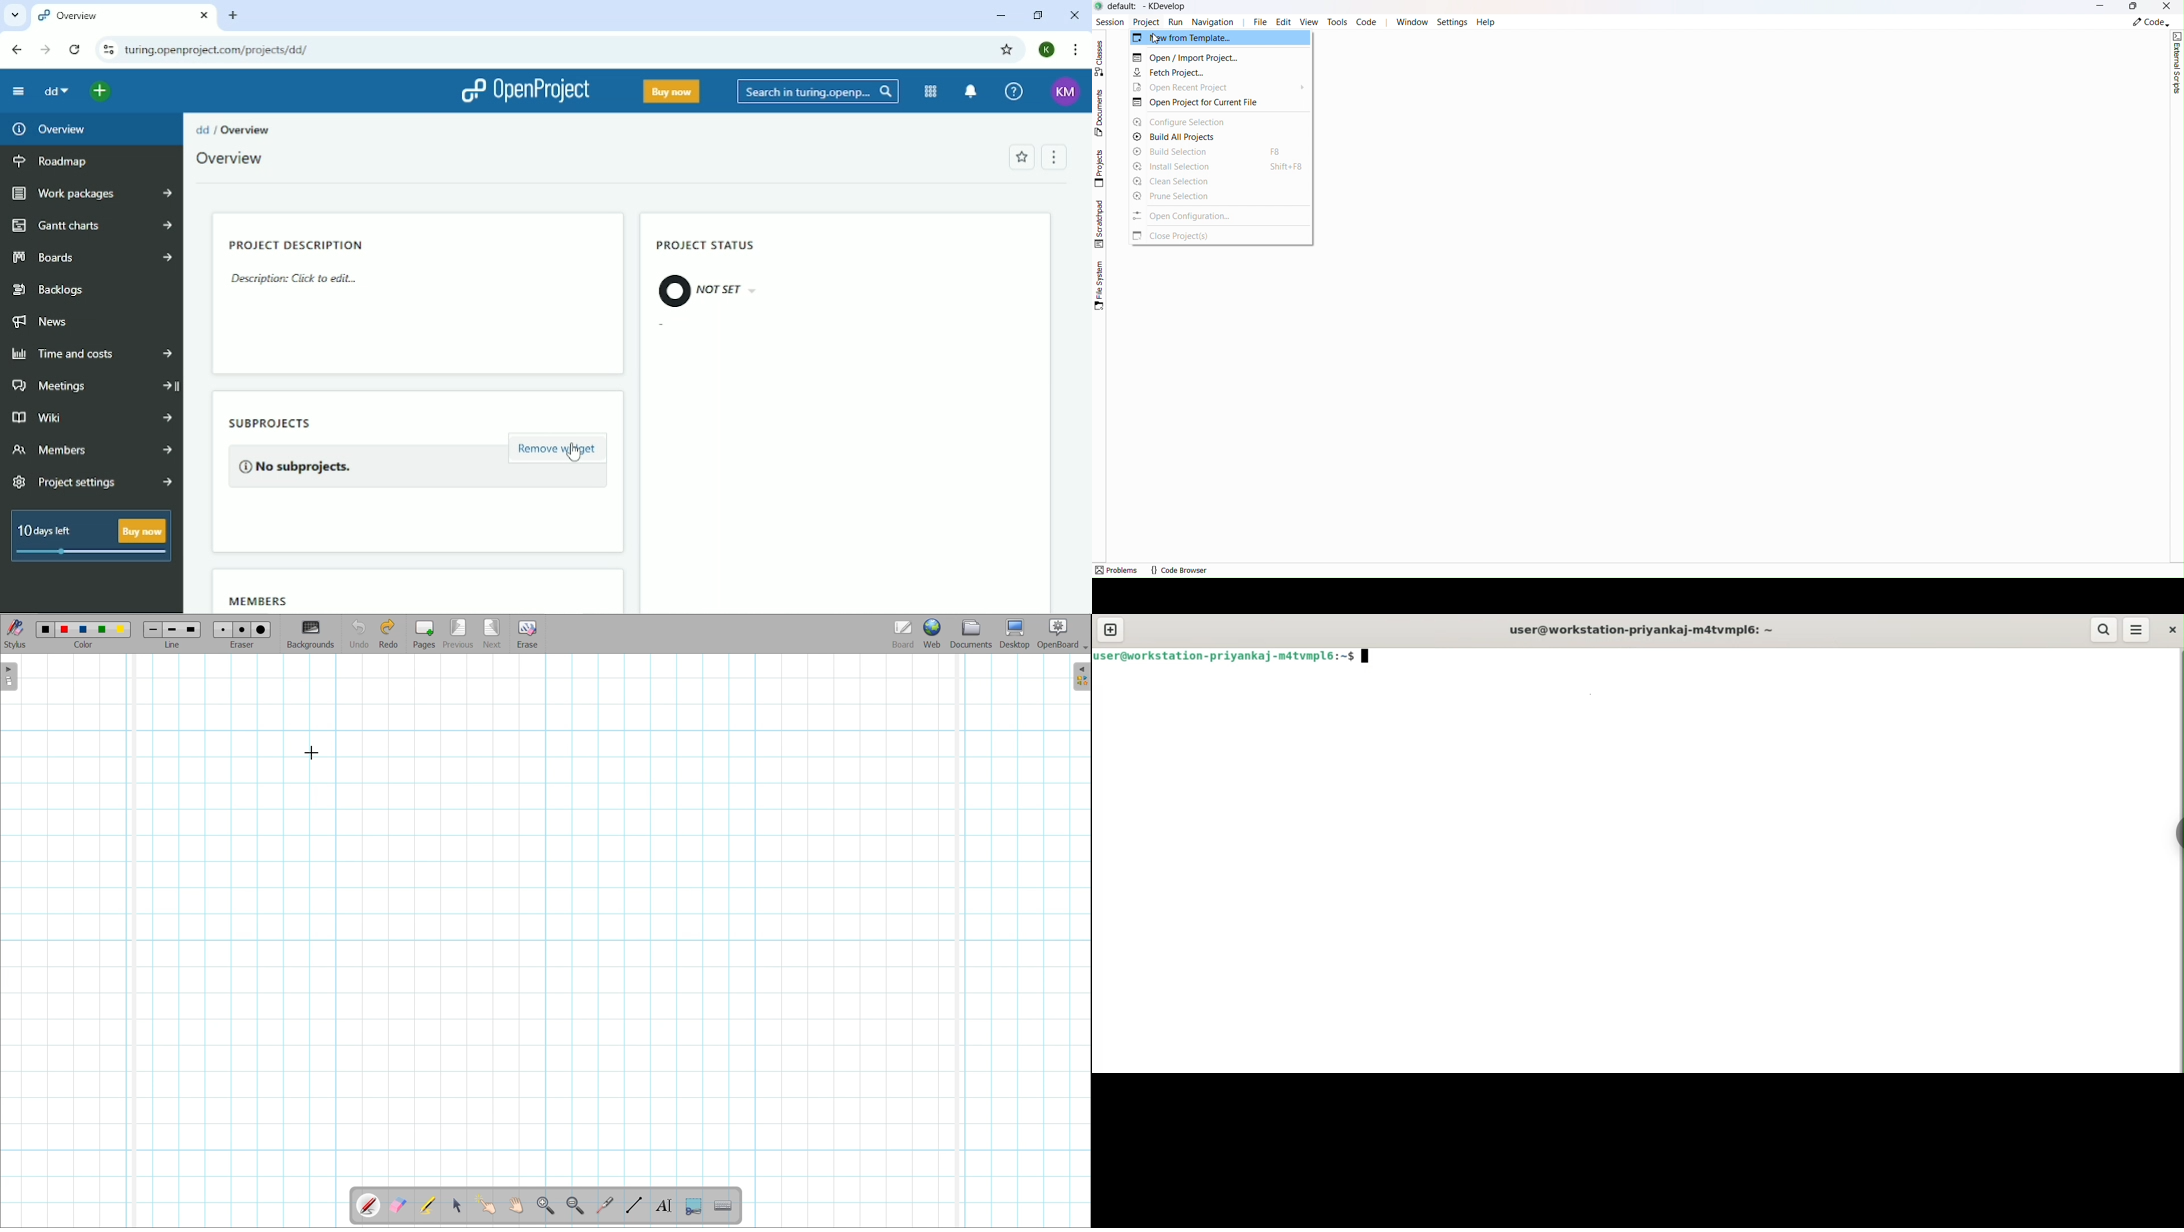  I want to click on Eraser , so click(242, 645).